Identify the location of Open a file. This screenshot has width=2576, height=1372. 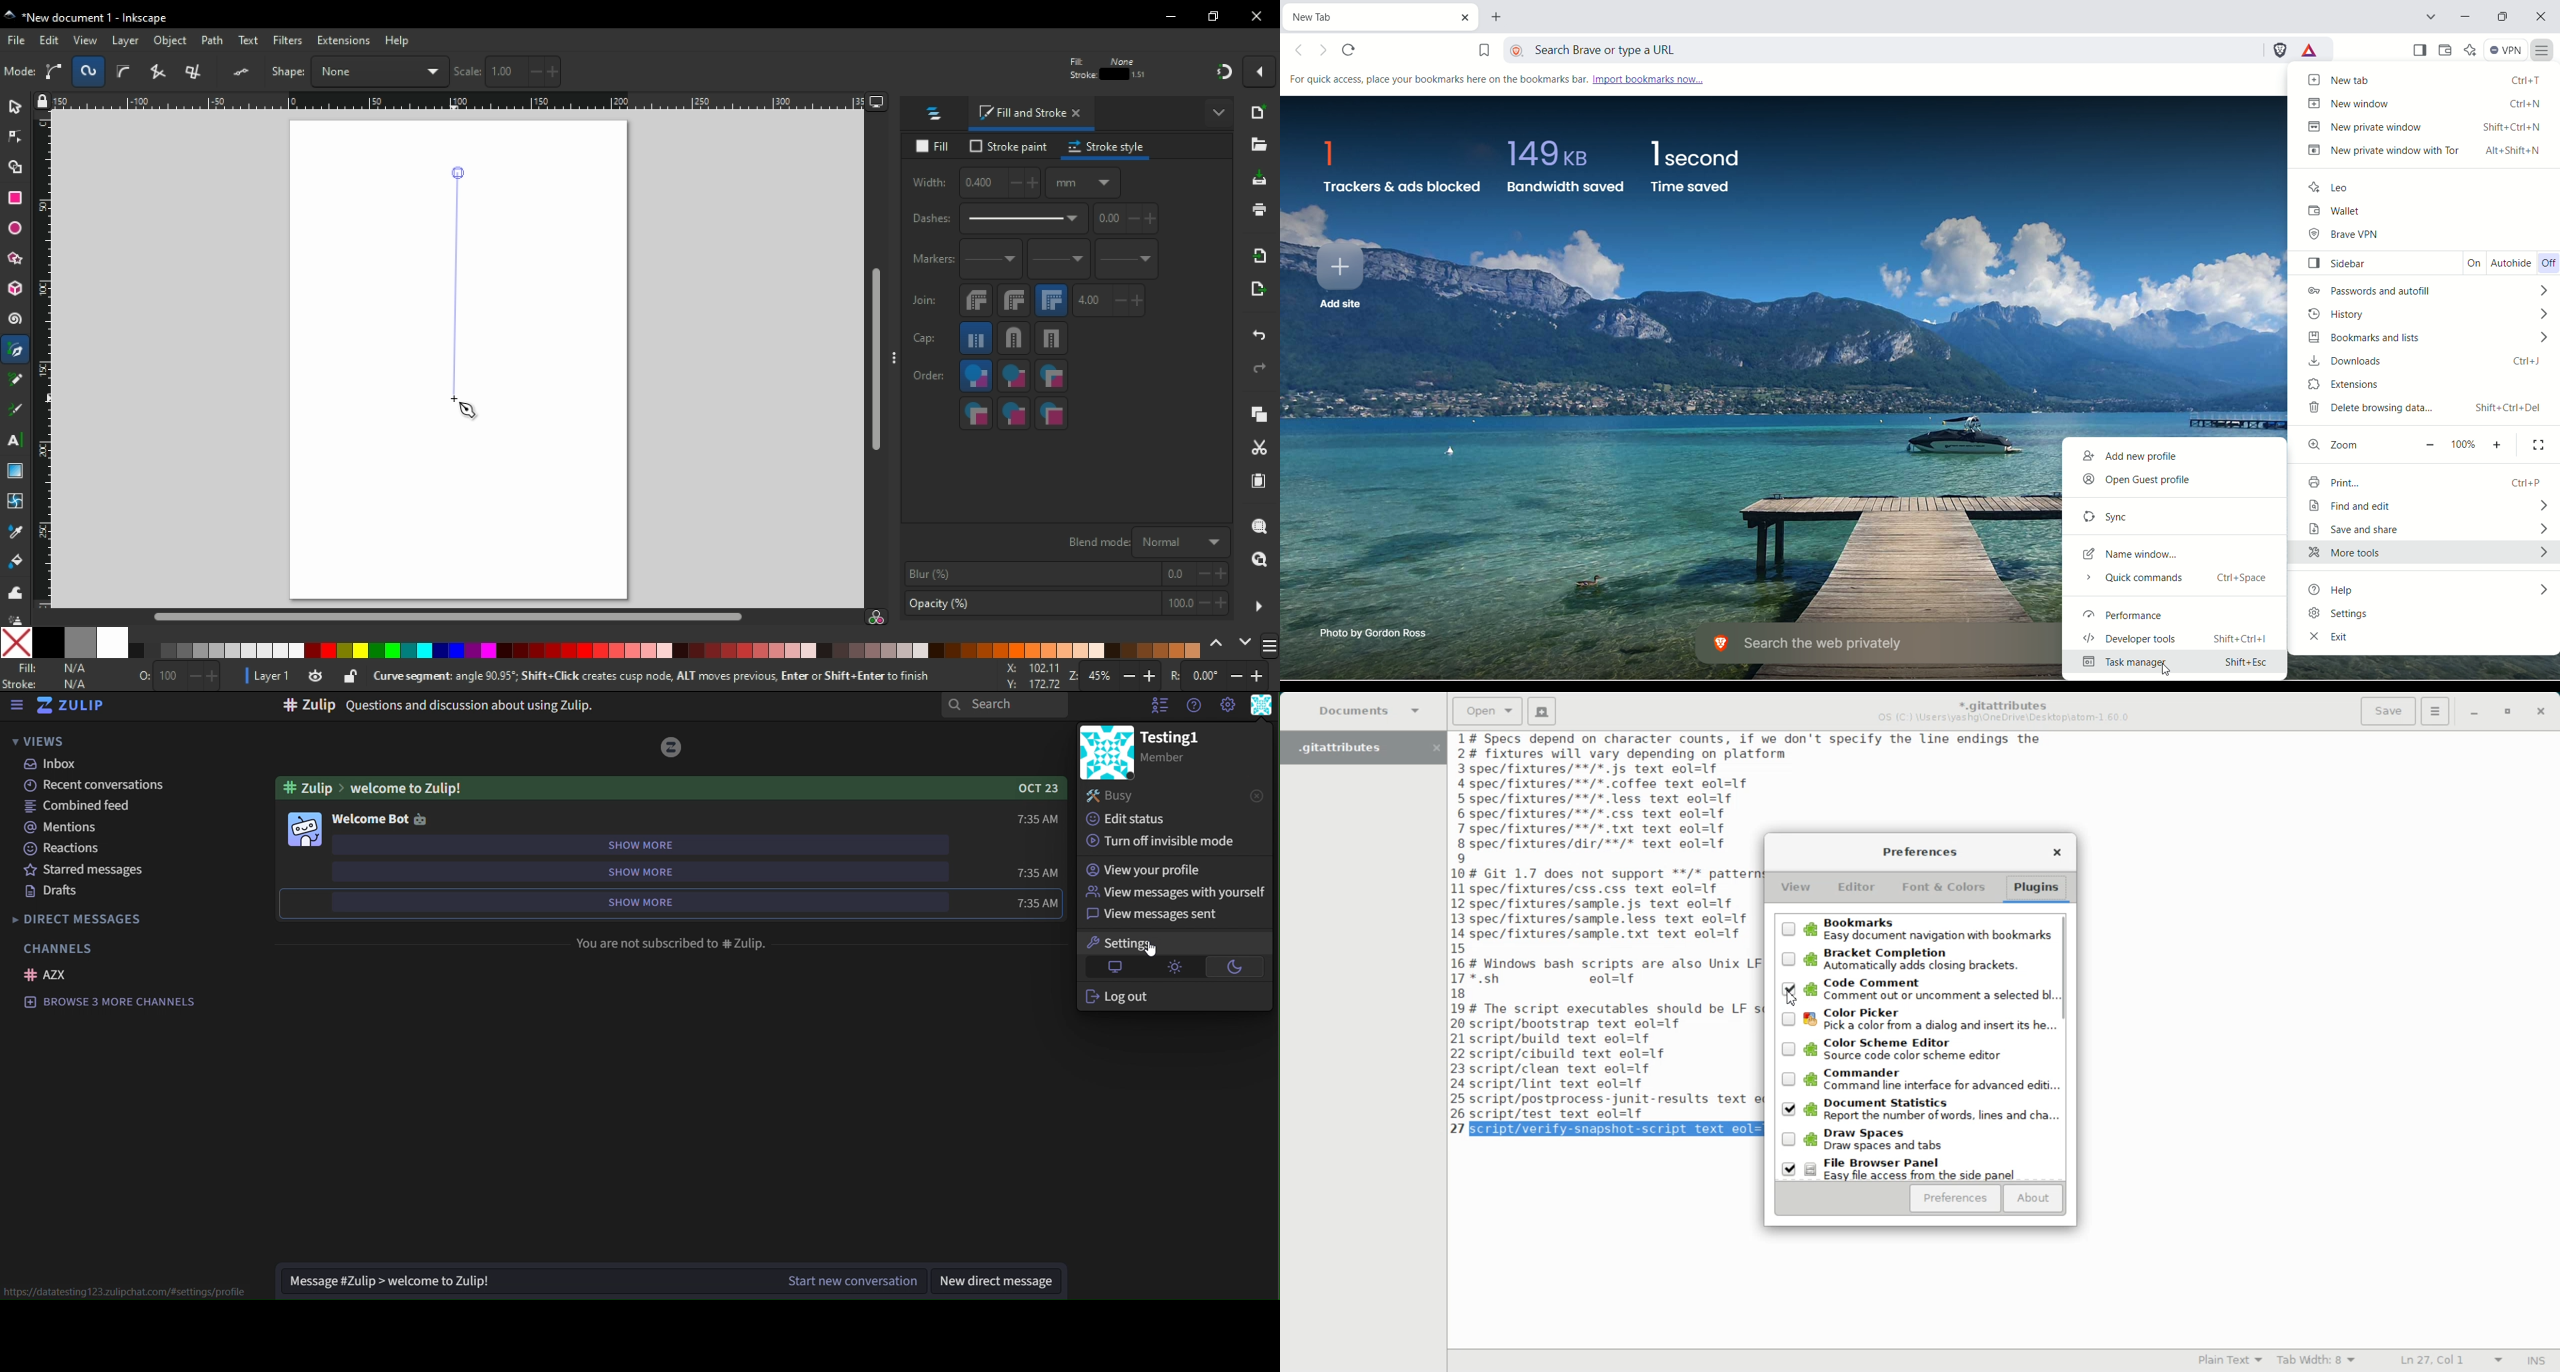
(1487, 710).